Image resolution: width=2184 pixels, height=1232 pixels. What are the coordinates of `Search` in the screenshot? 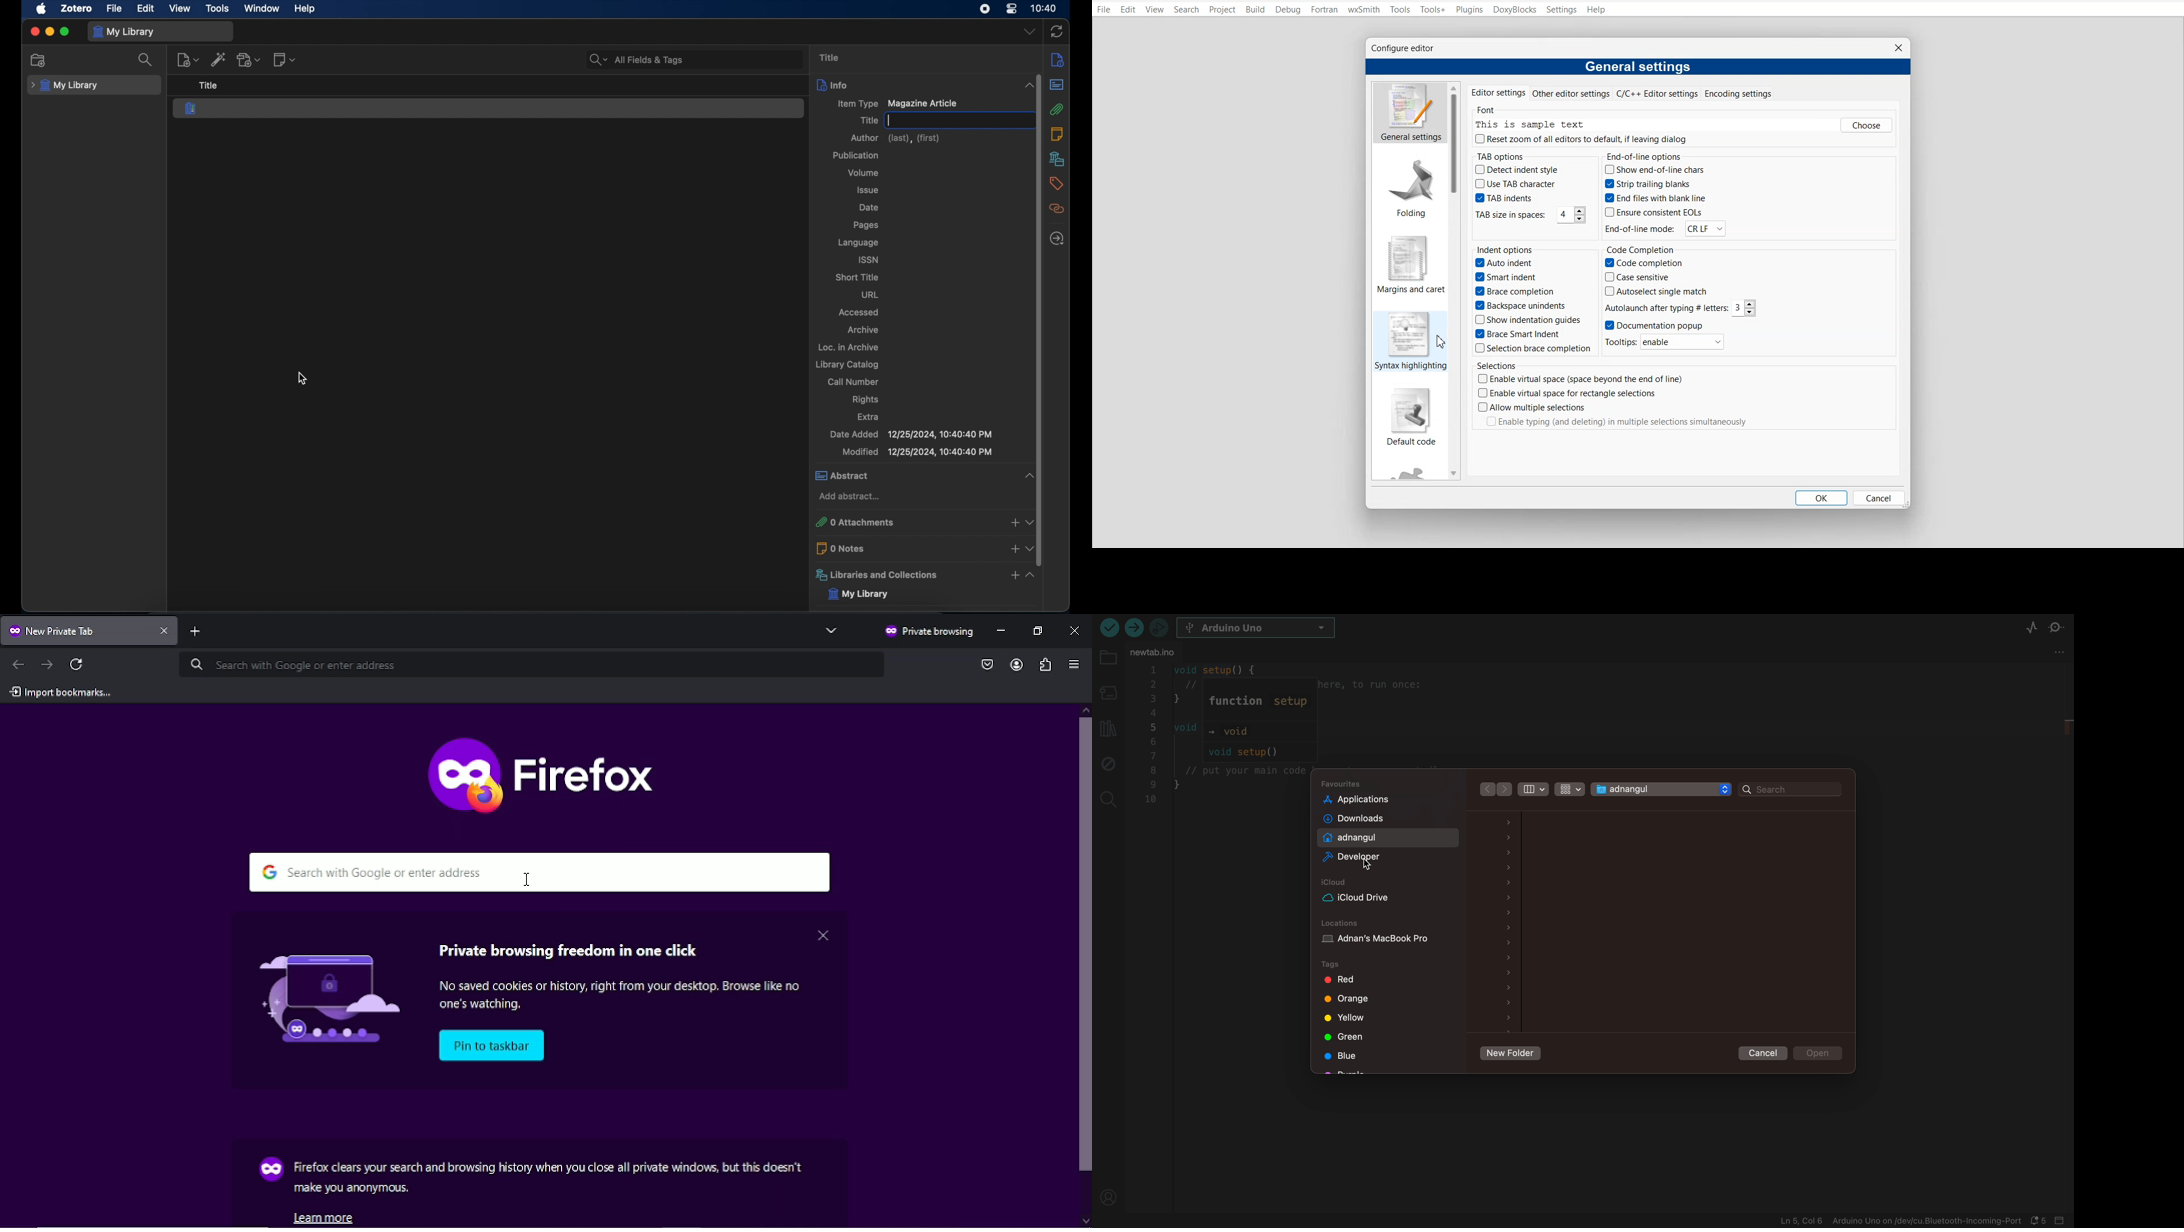 It's located at (1187, 9).